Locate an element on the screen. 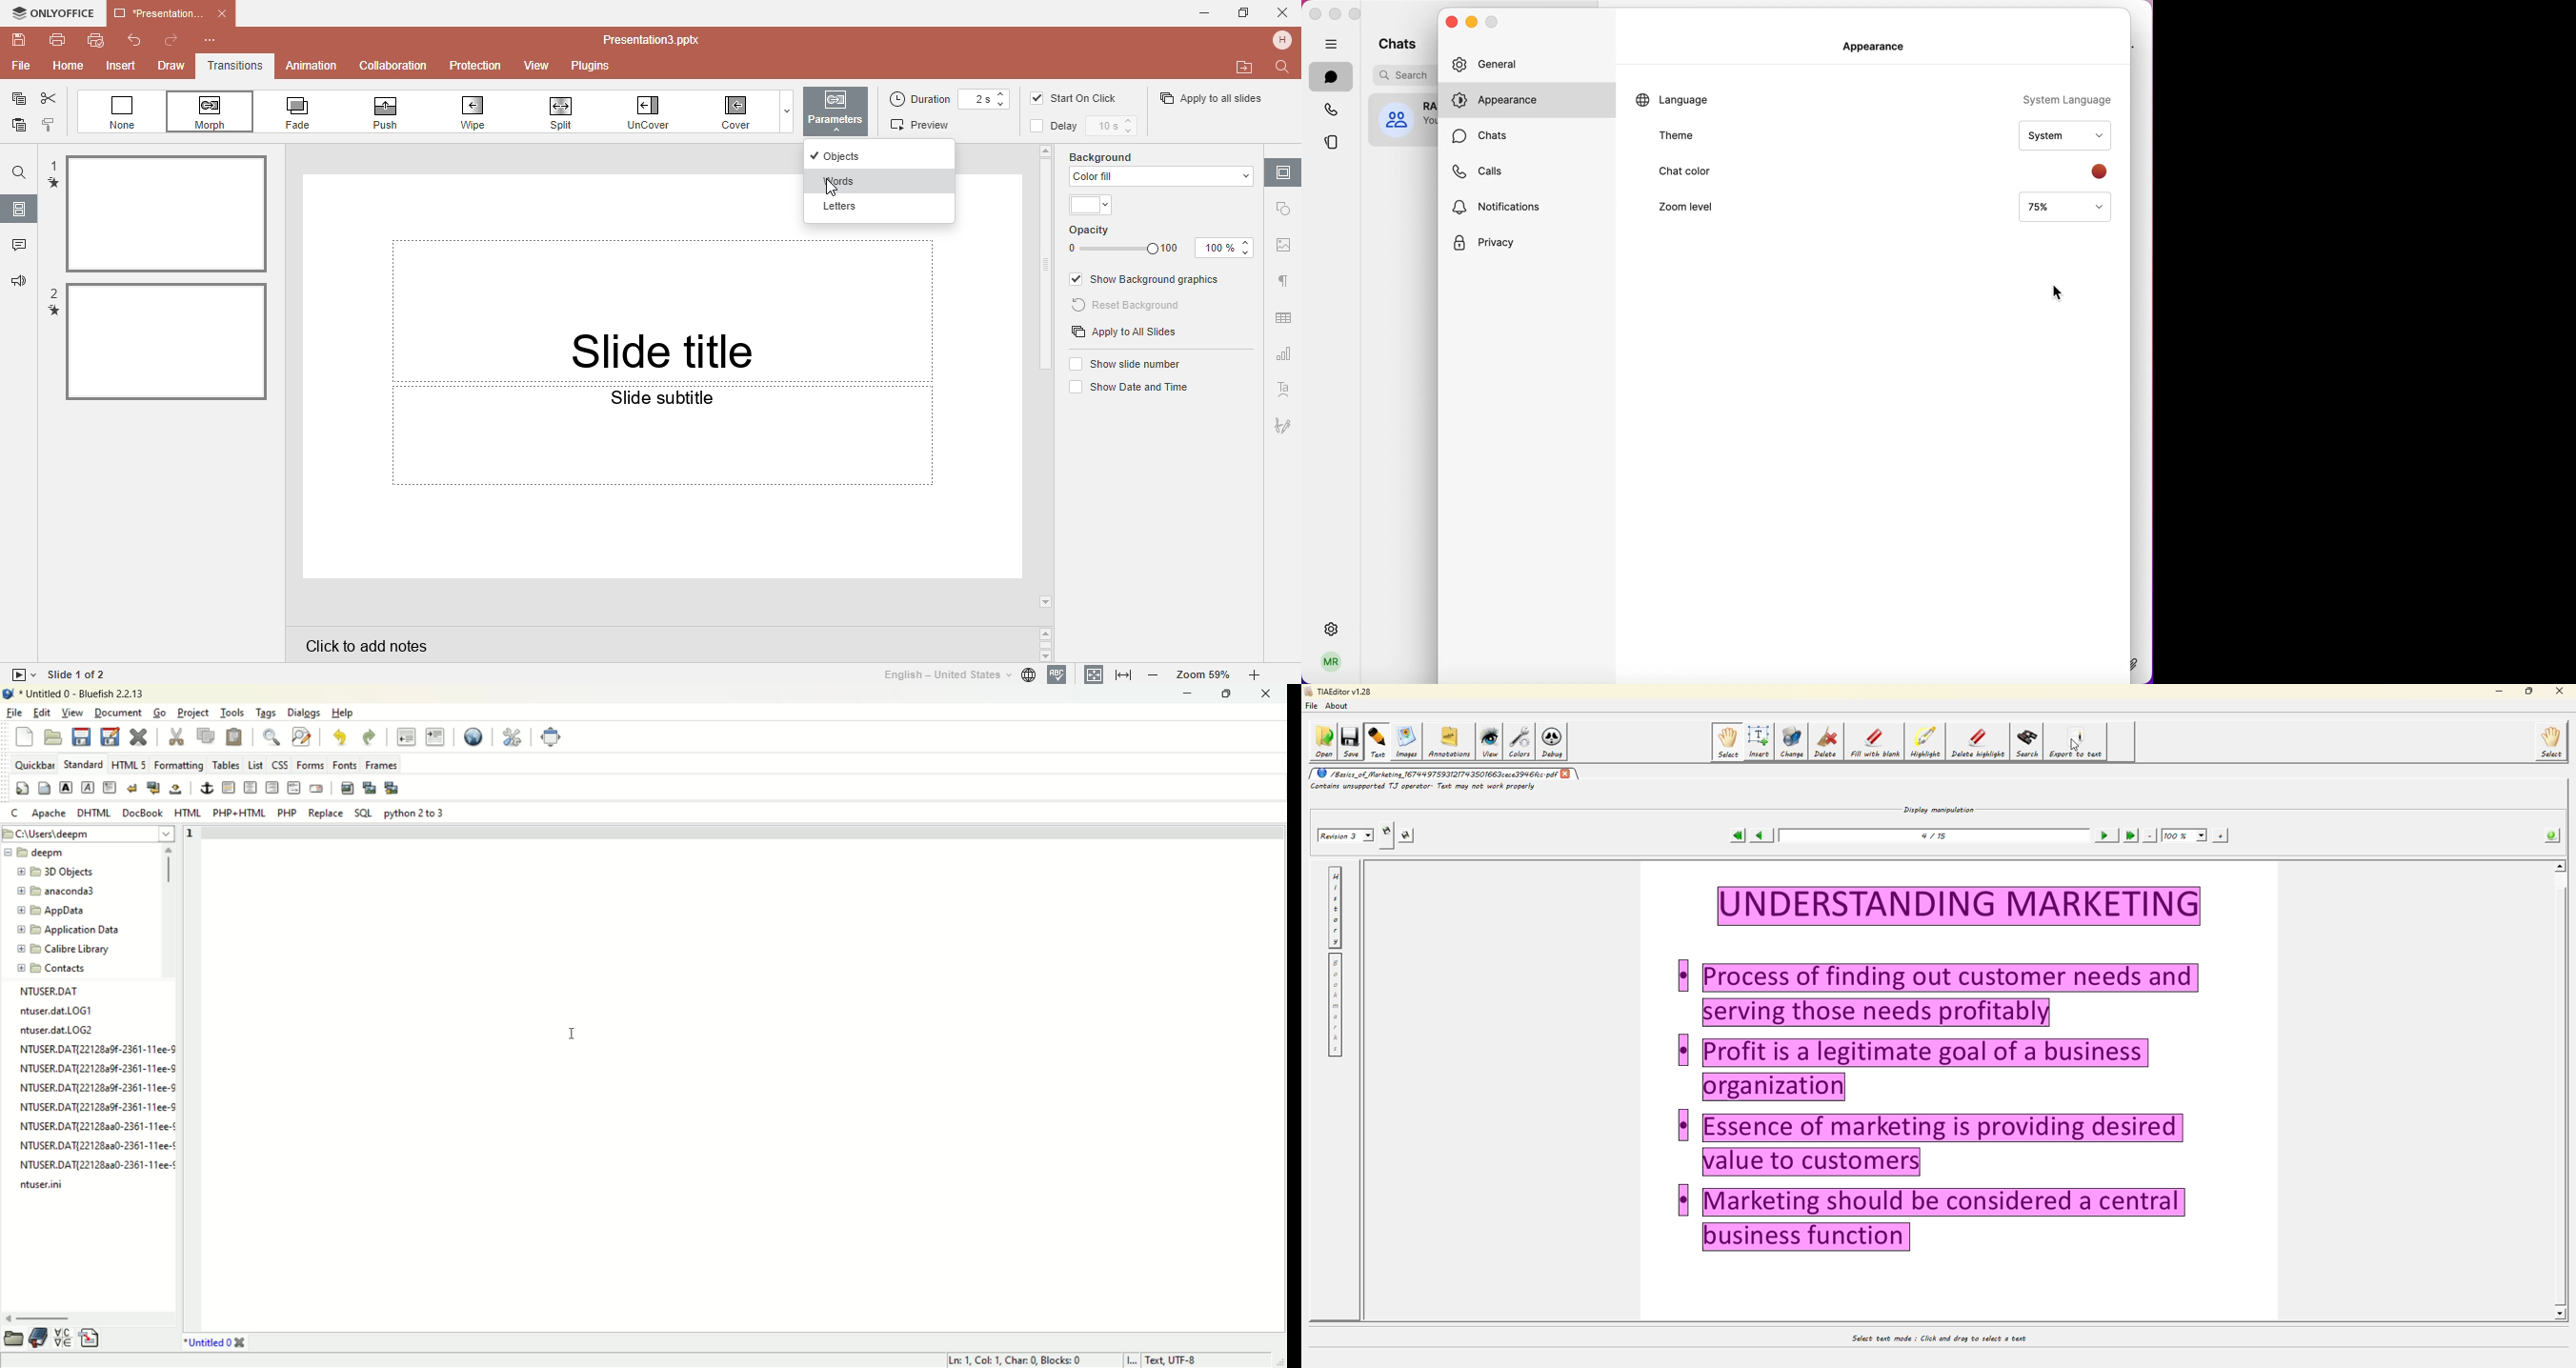 The height and width of the screenshot is (1372, 2576). Insert is located at coordinates (123, 67).